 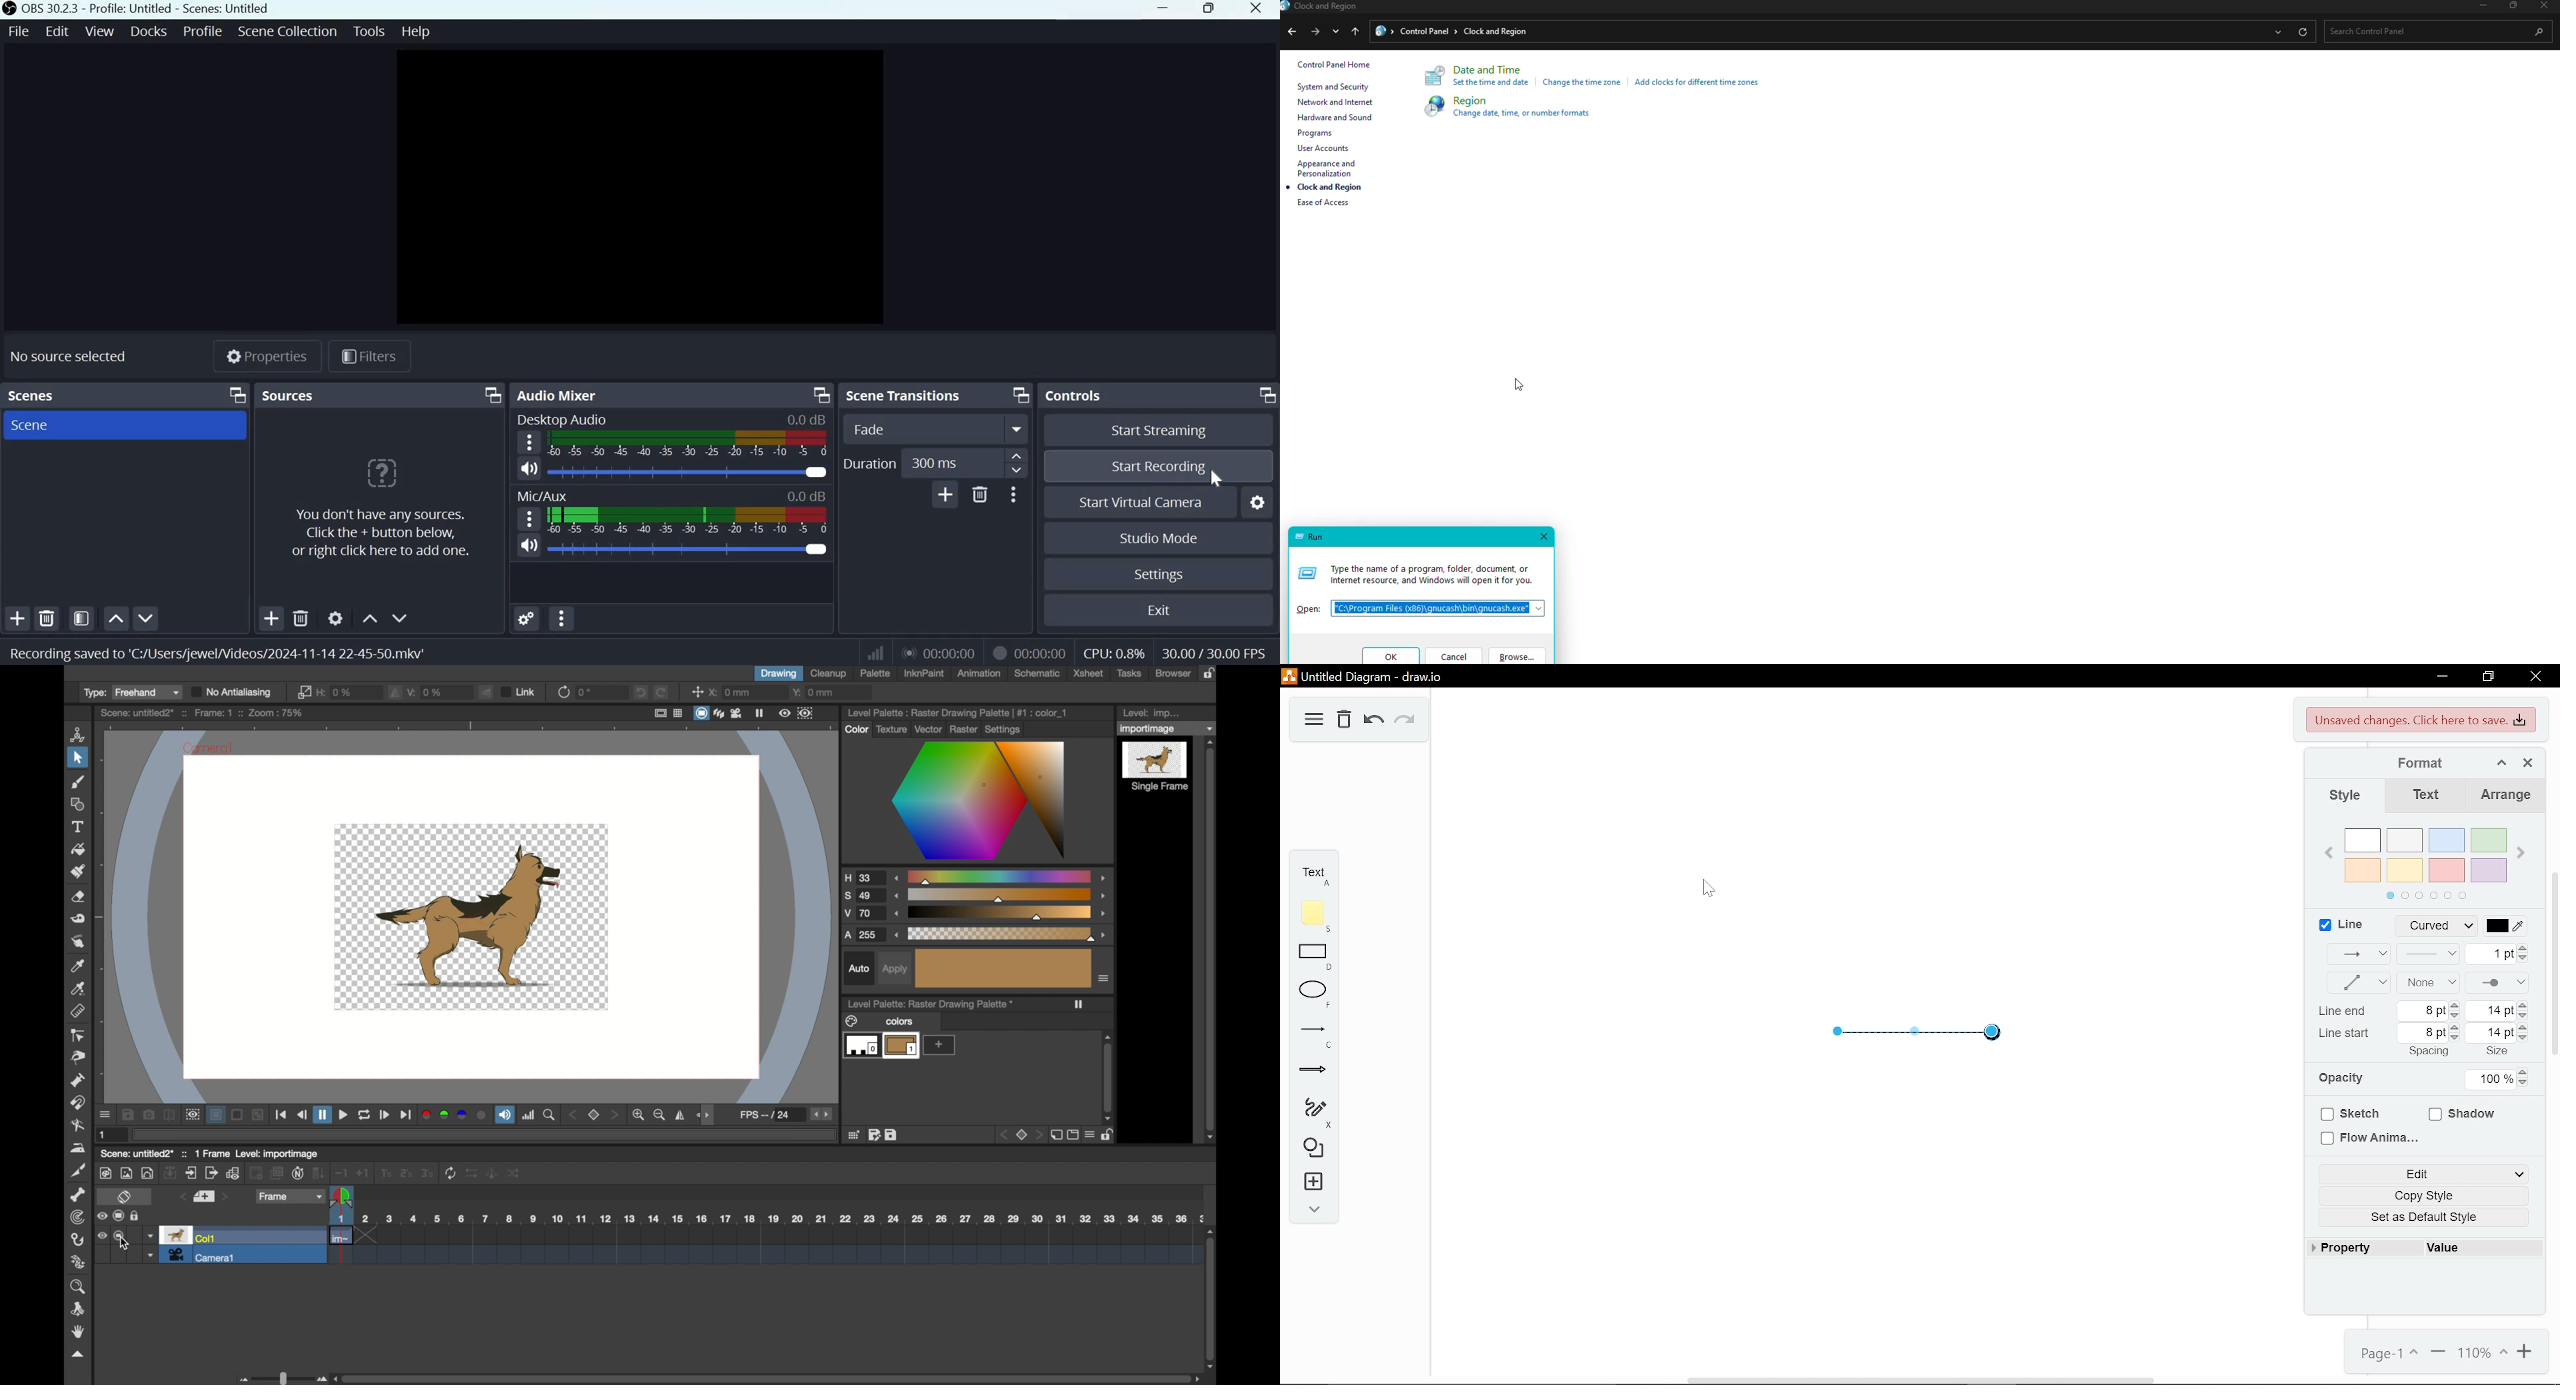 What do you see at coordinates (127, 1114) in the screenshot?
I see `save` at bounding box center [127, 1114].